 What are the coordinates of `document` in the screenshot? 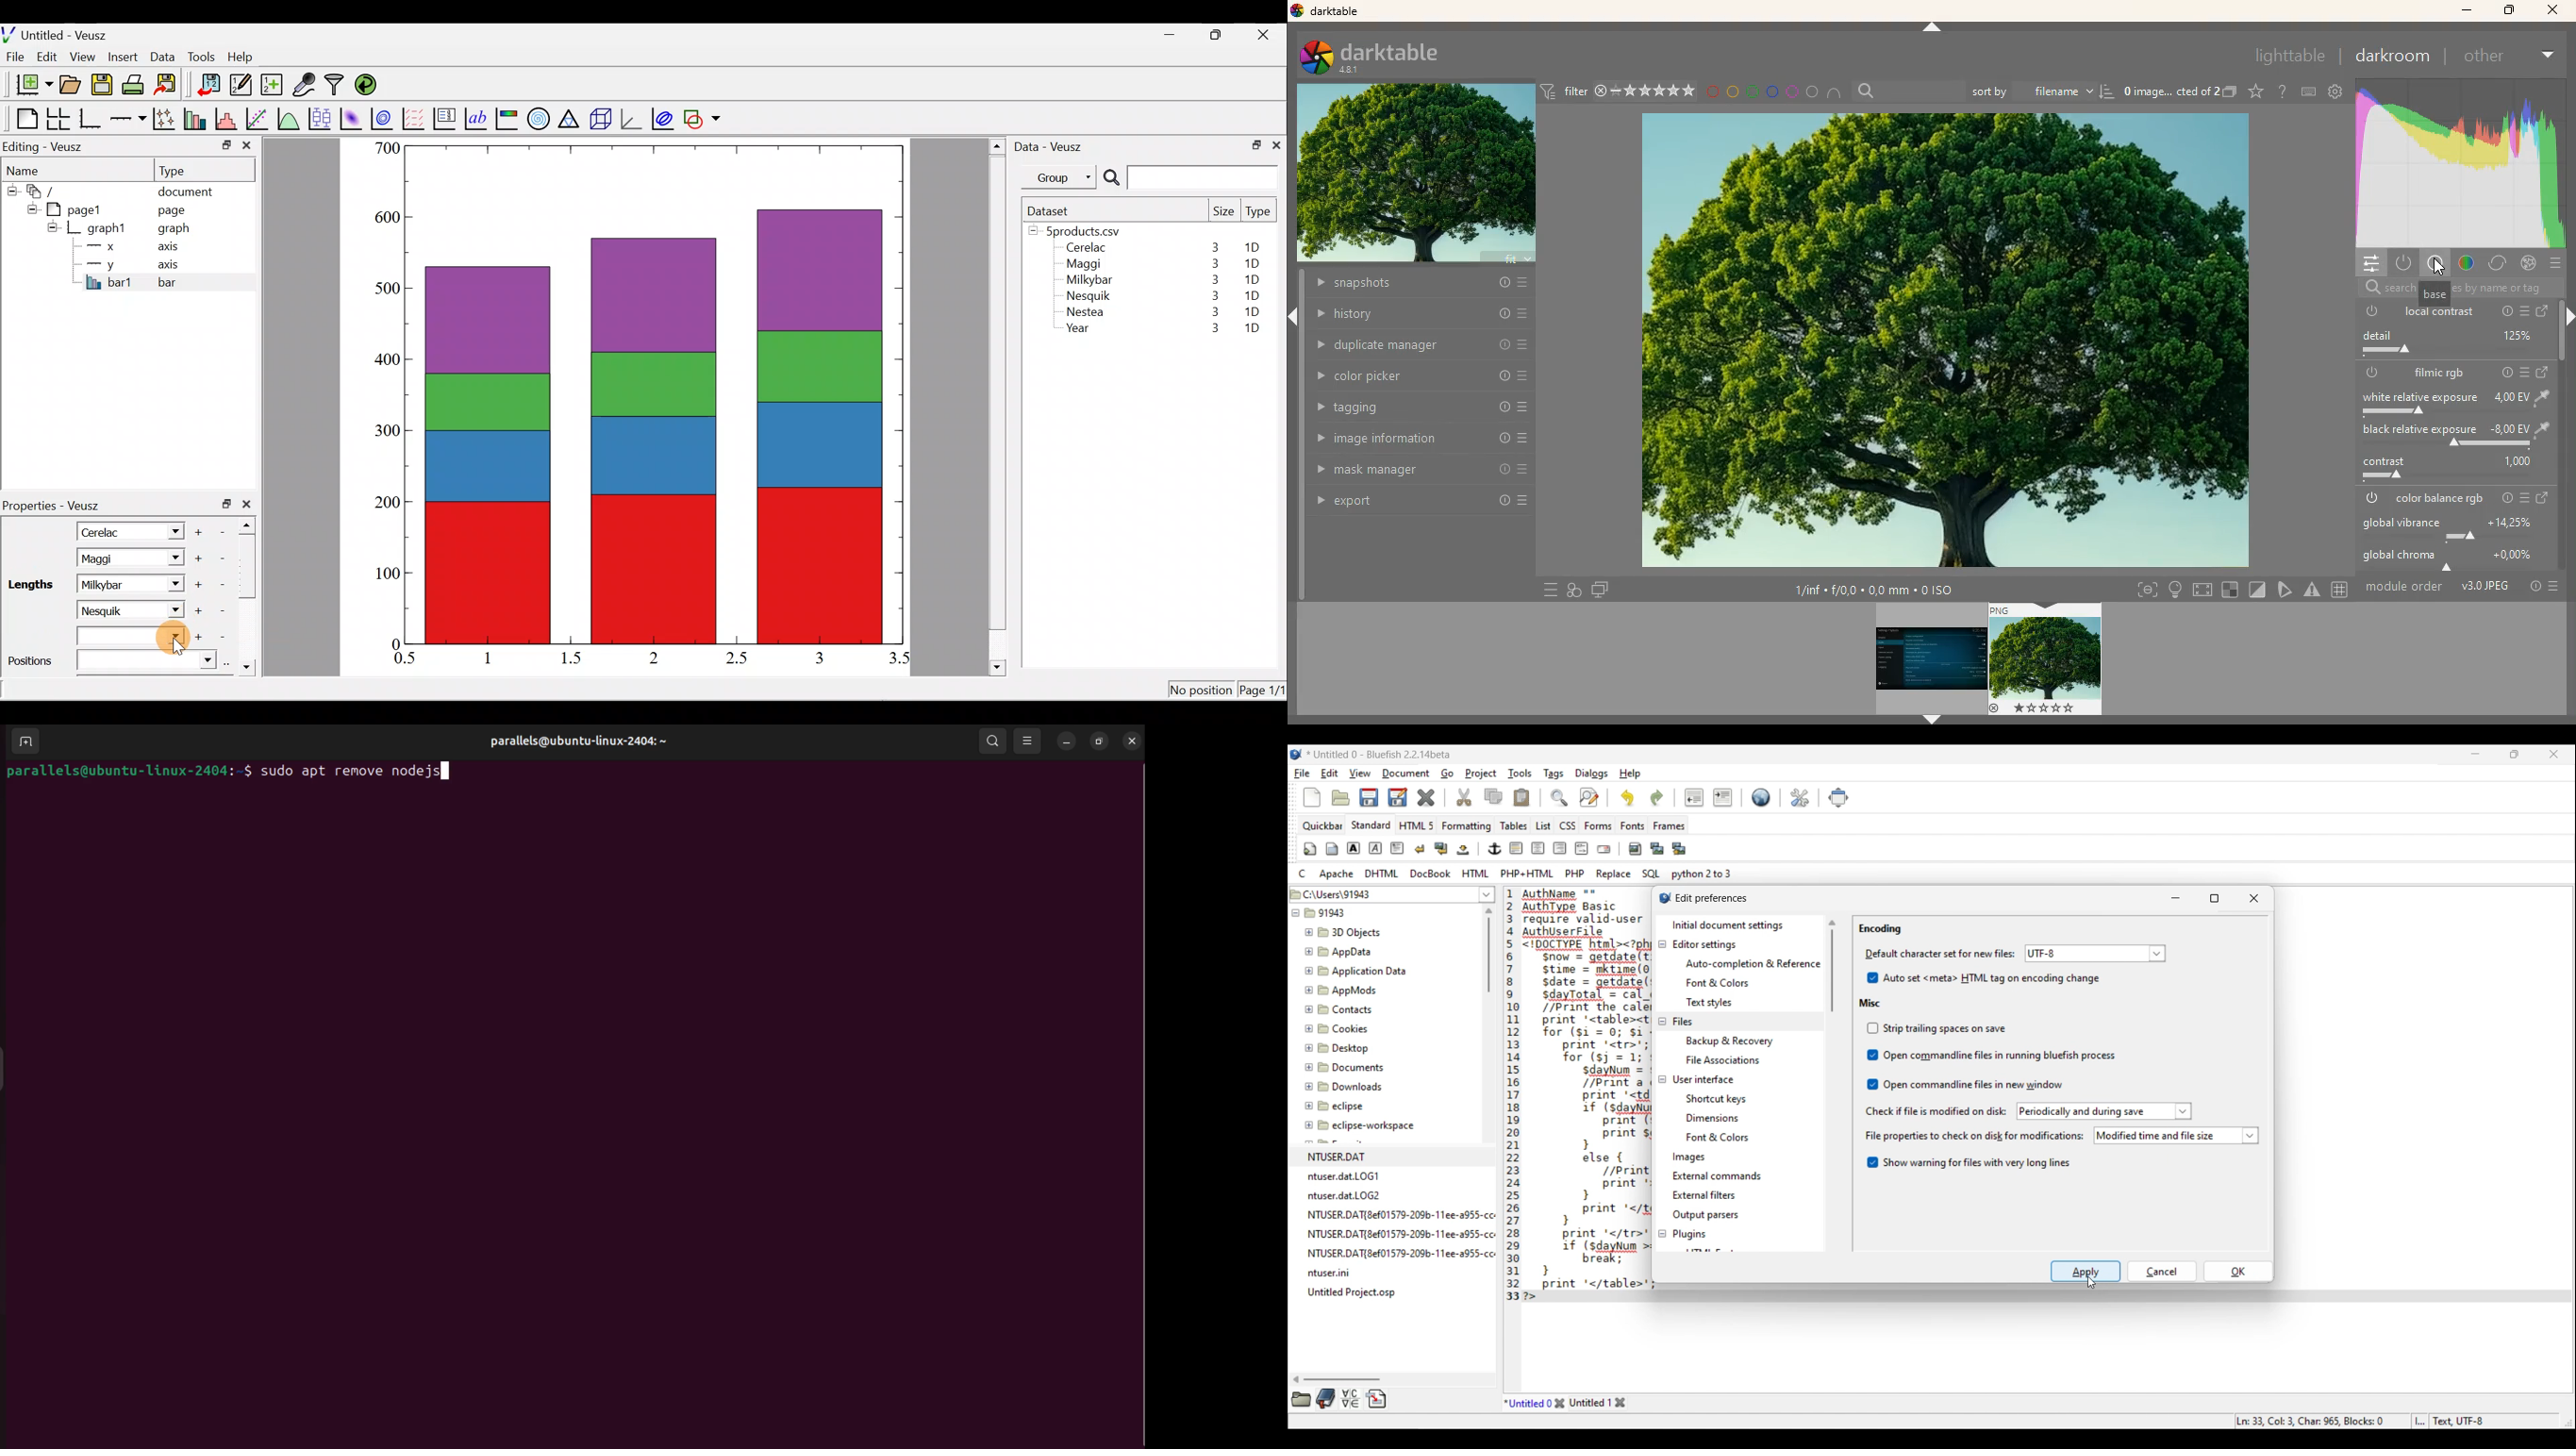 It's located at (185, 189).